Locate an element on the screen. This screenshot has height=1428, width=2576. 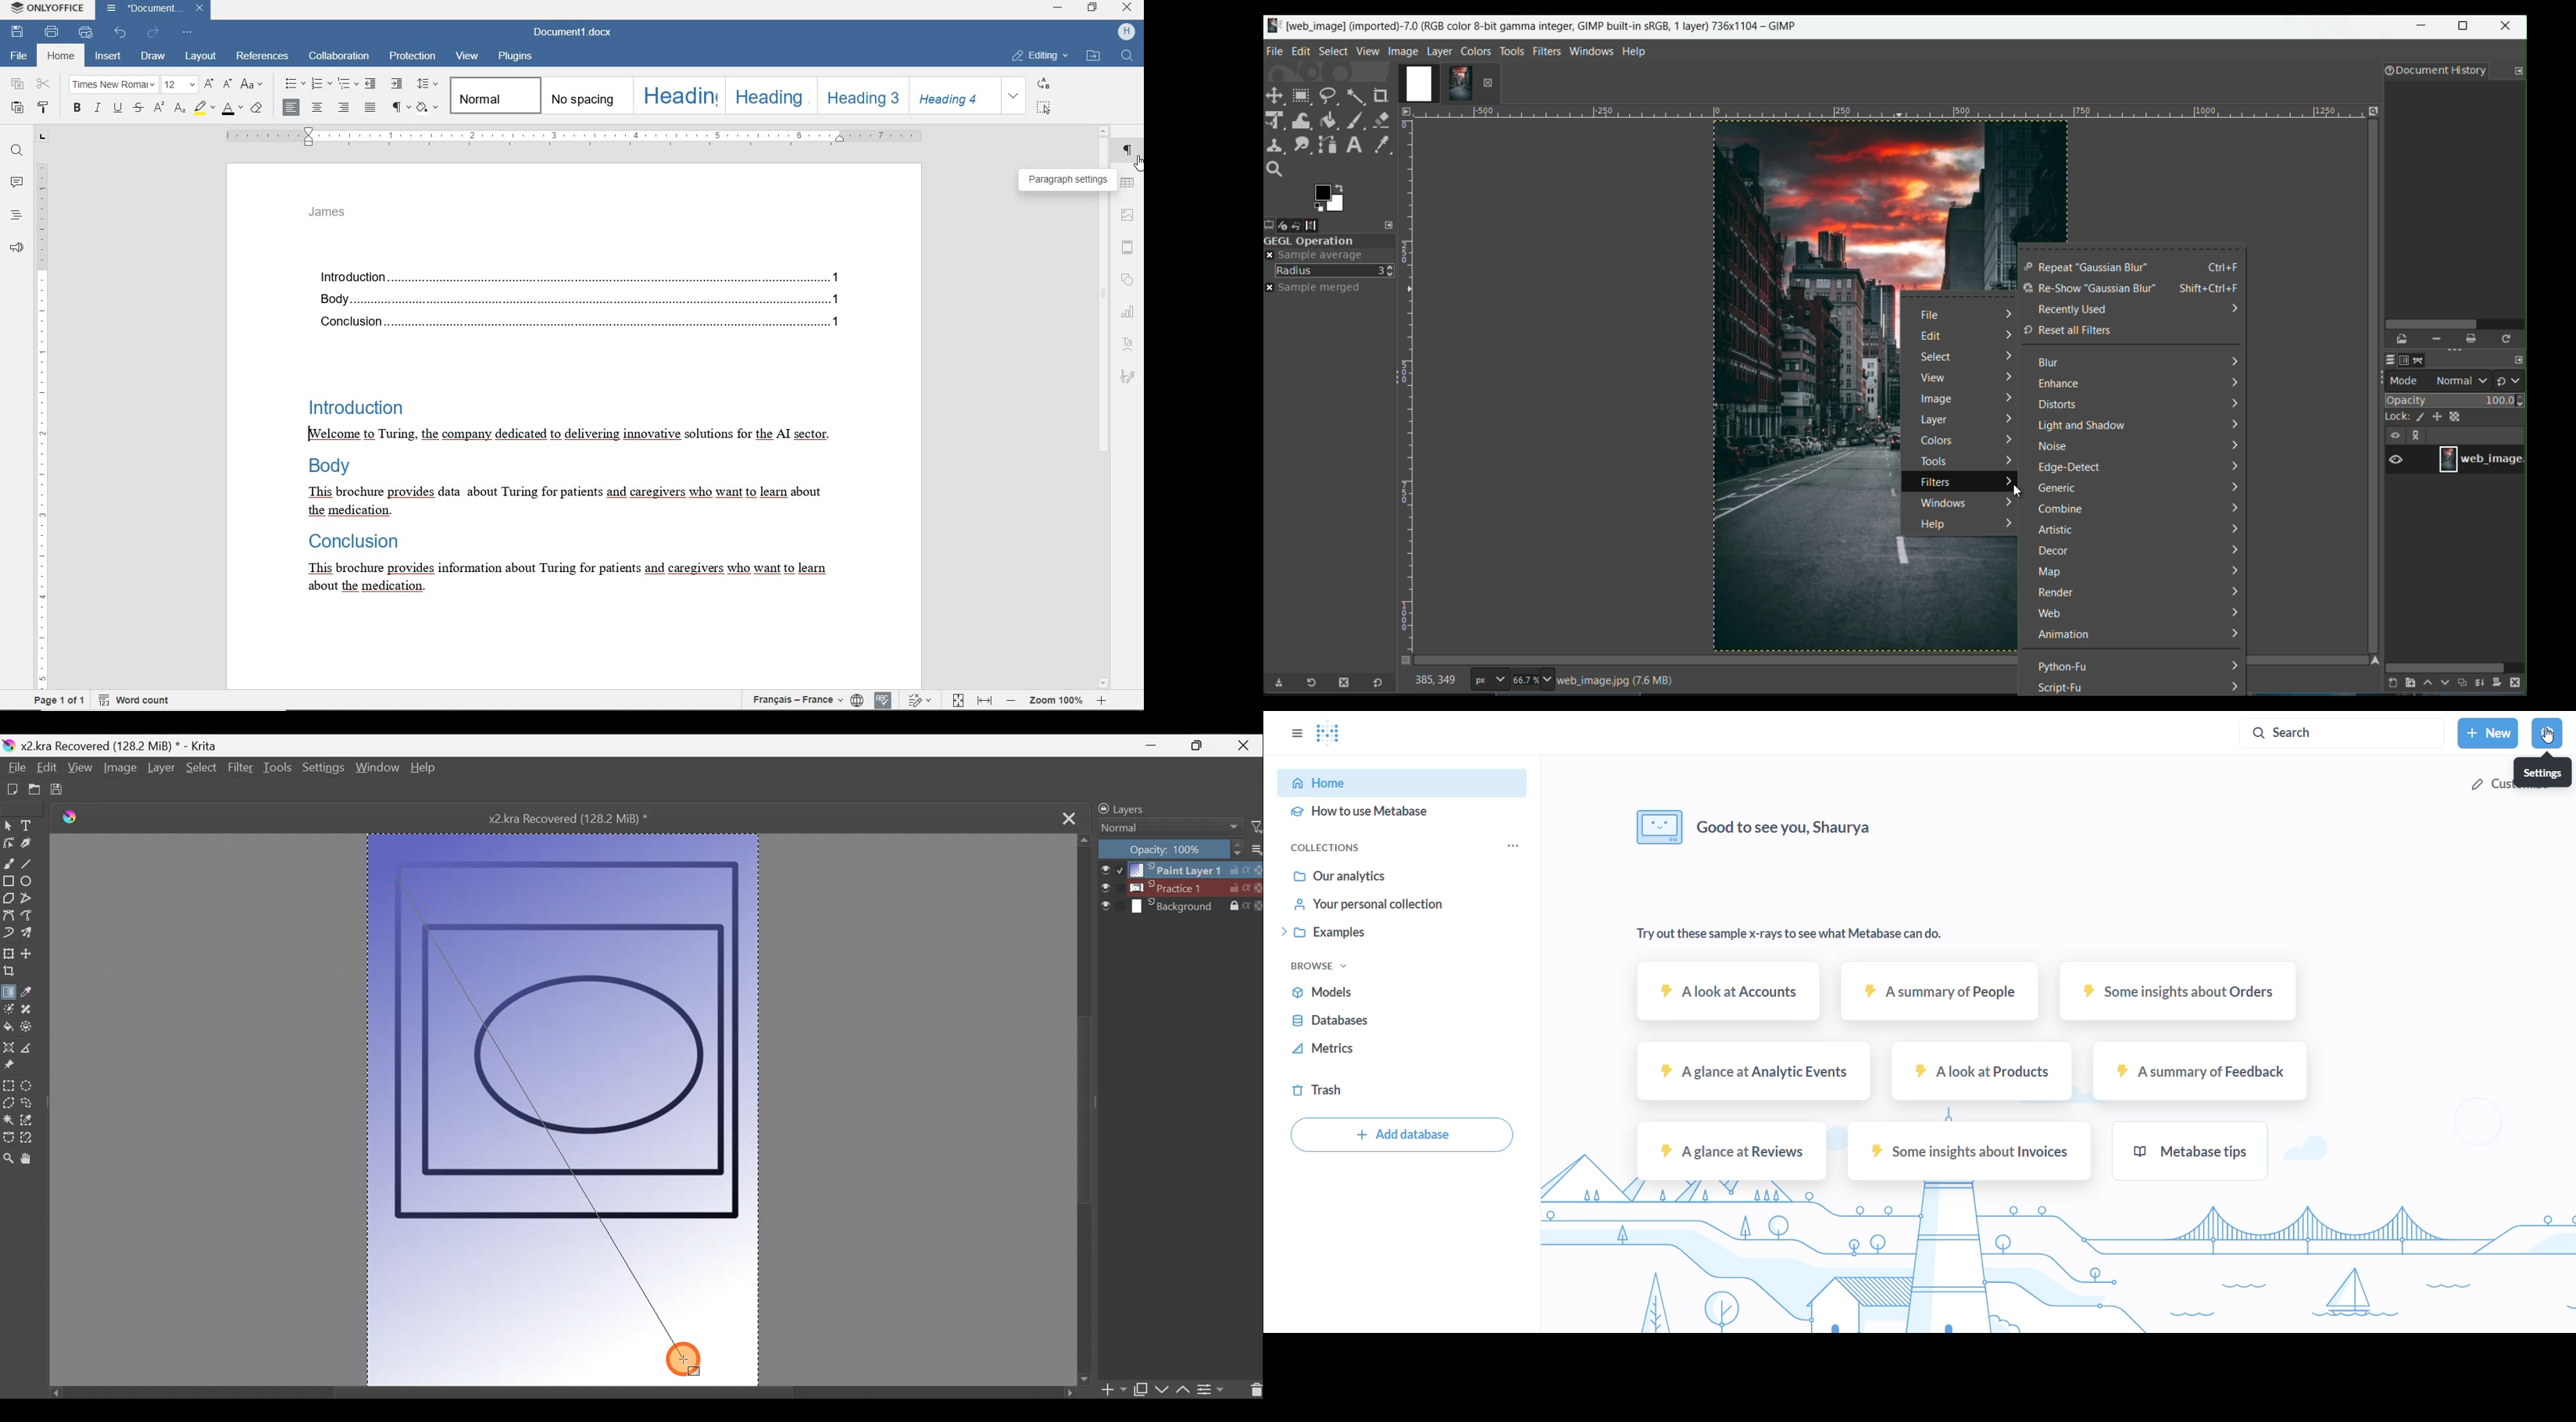
fit to page is located at coordinates (916, 701).